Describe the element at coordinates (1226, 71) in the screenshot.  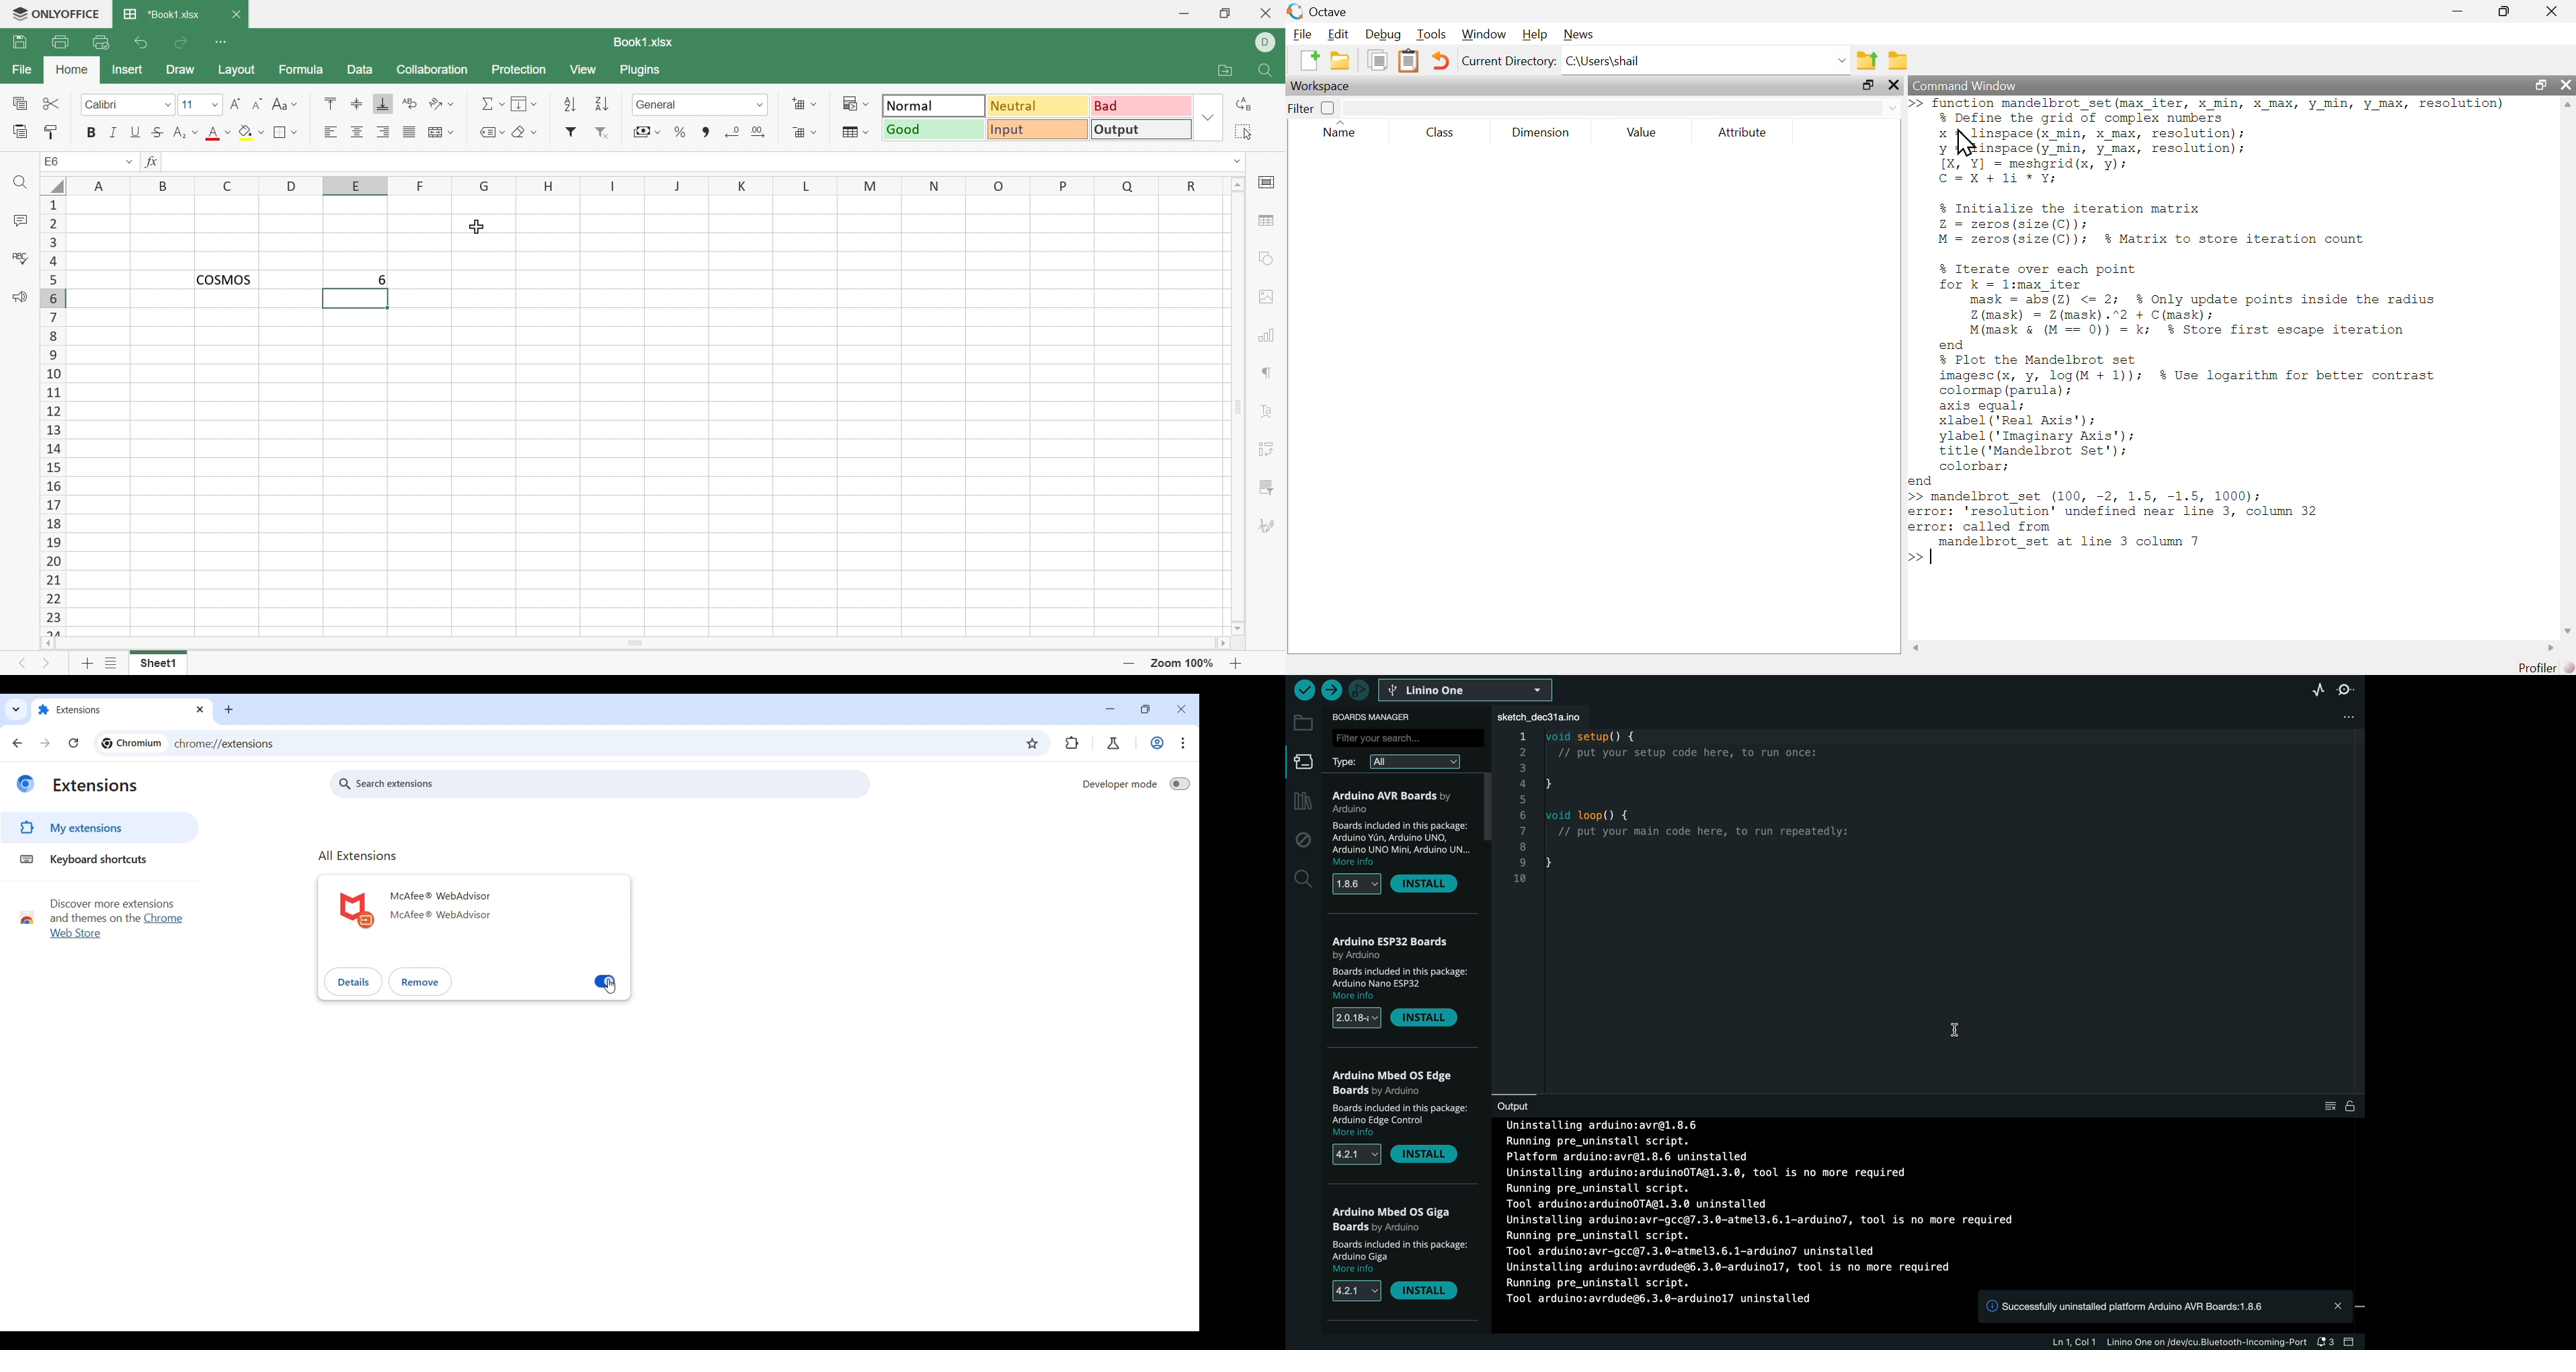
I see `Open file location` at that location.